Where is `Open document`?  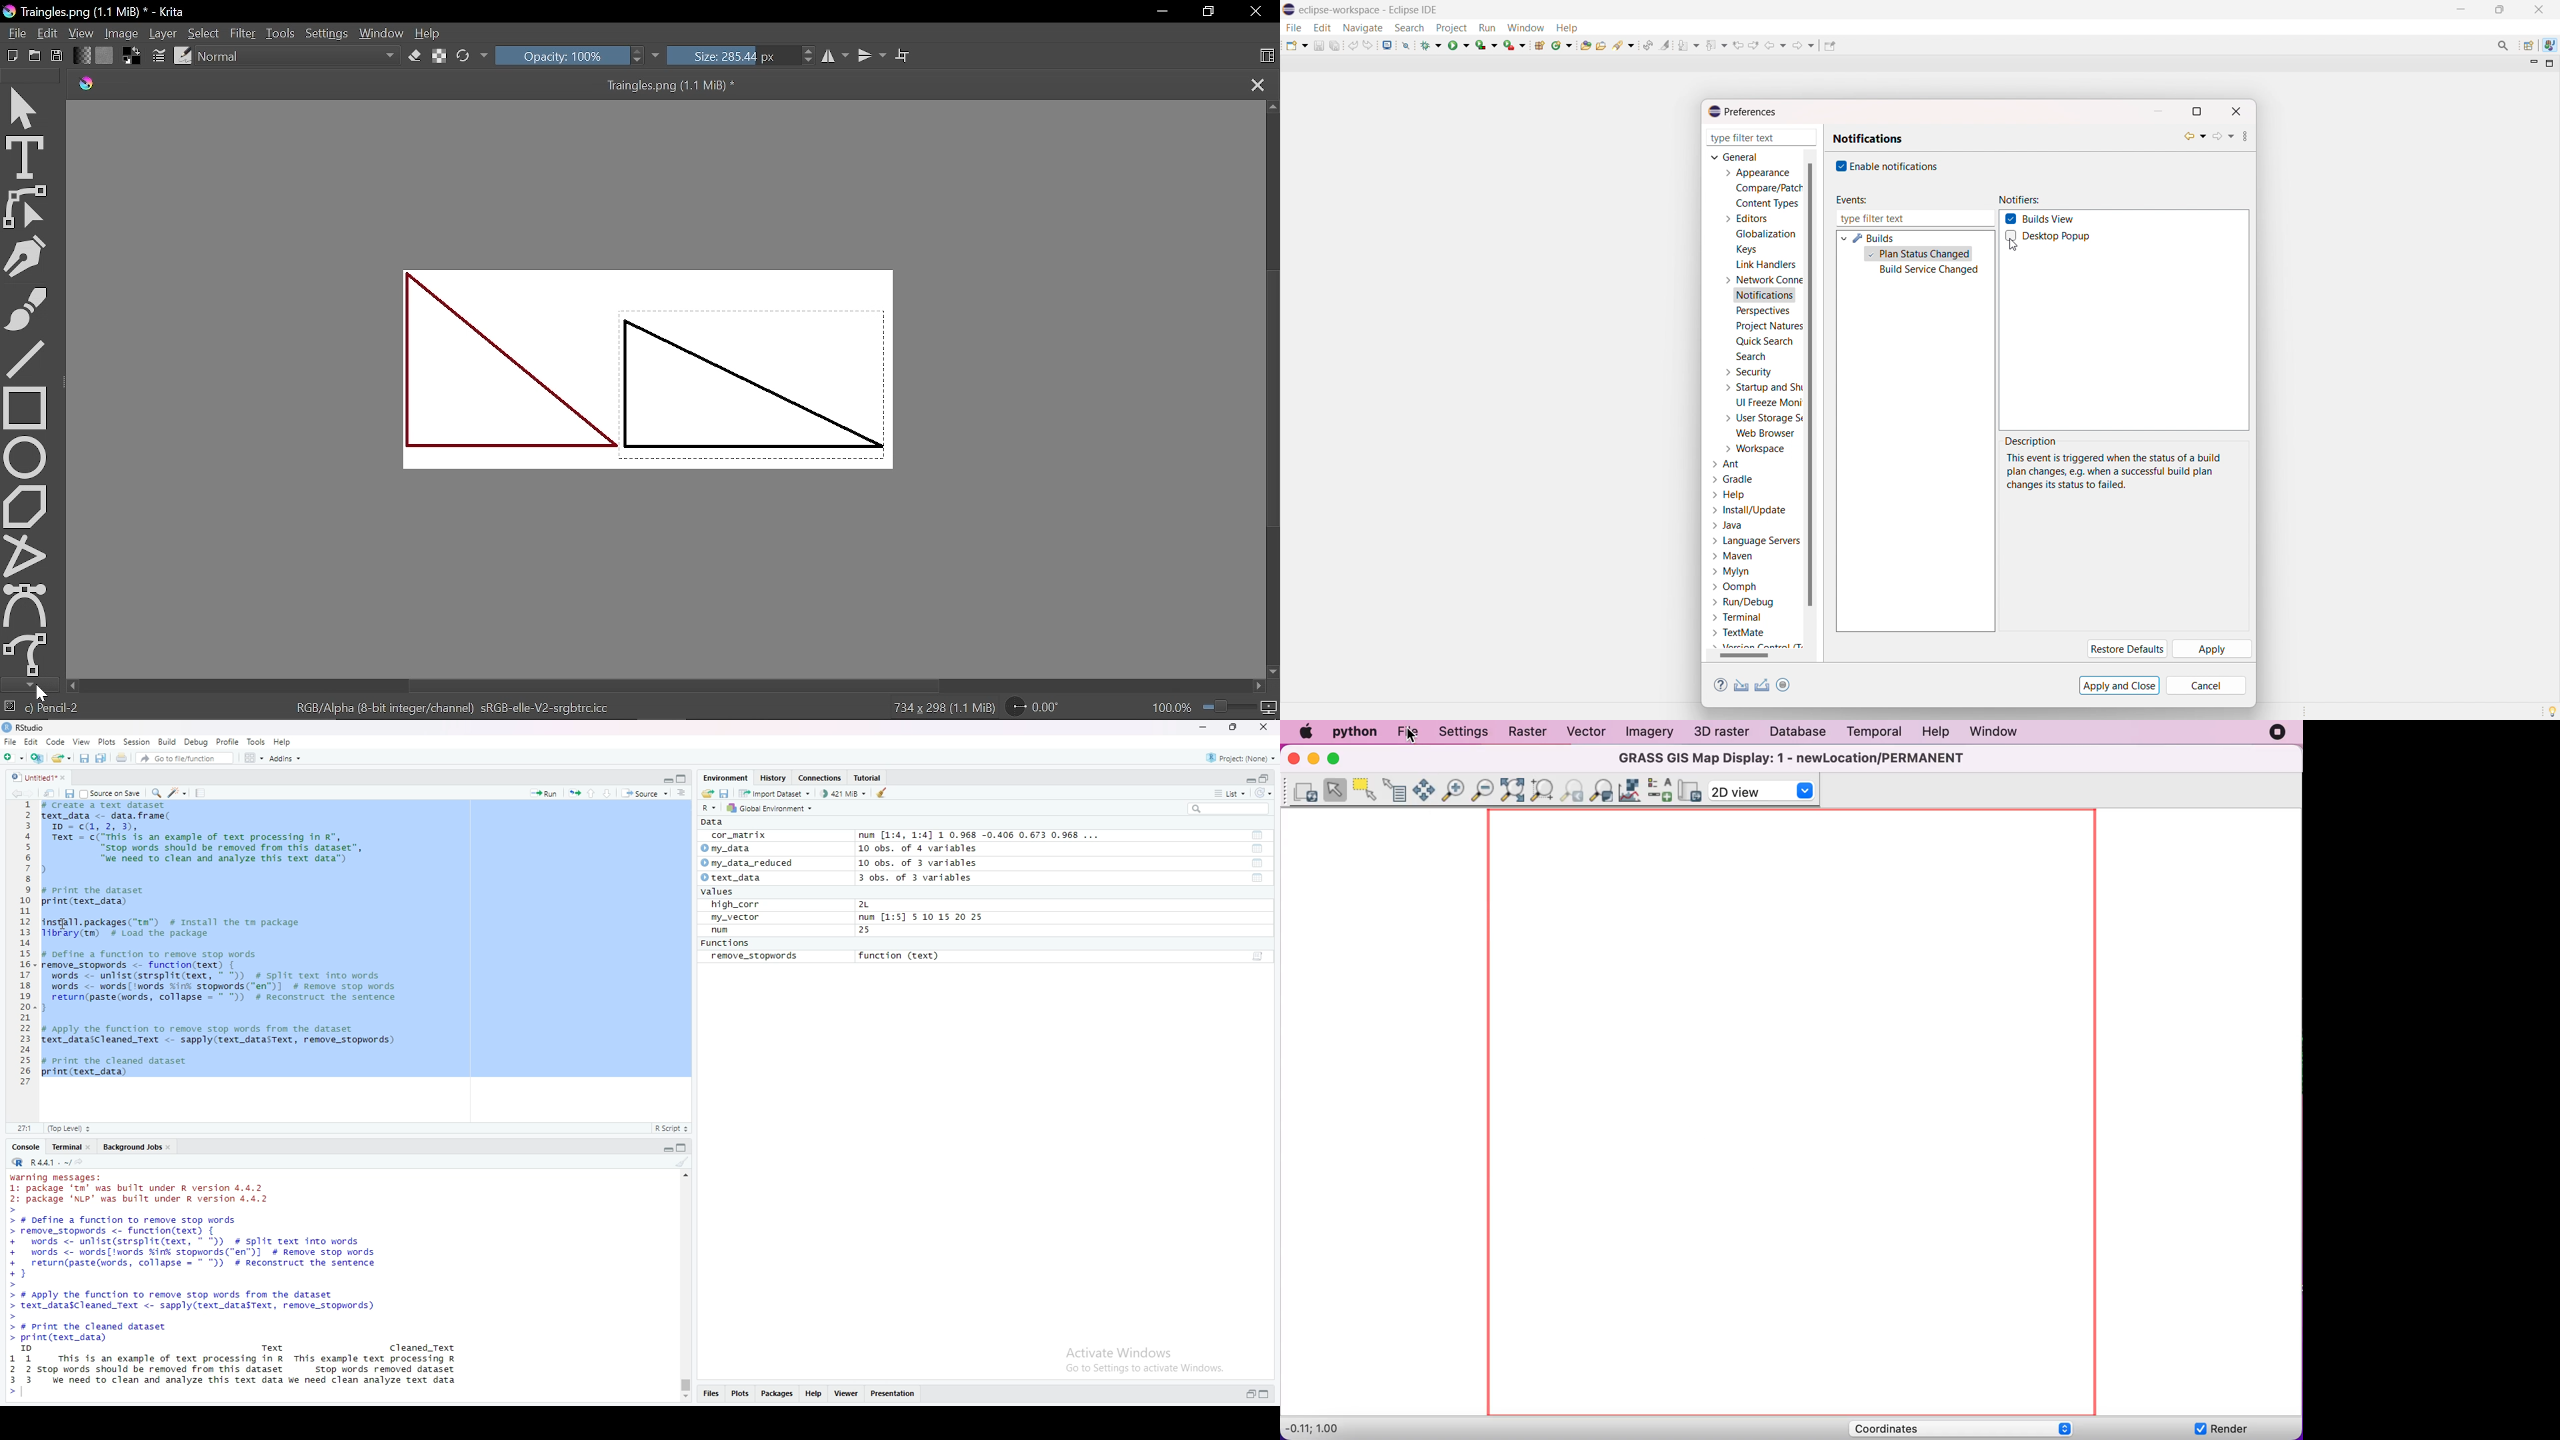 Open document is located at coordinates (34, 55).